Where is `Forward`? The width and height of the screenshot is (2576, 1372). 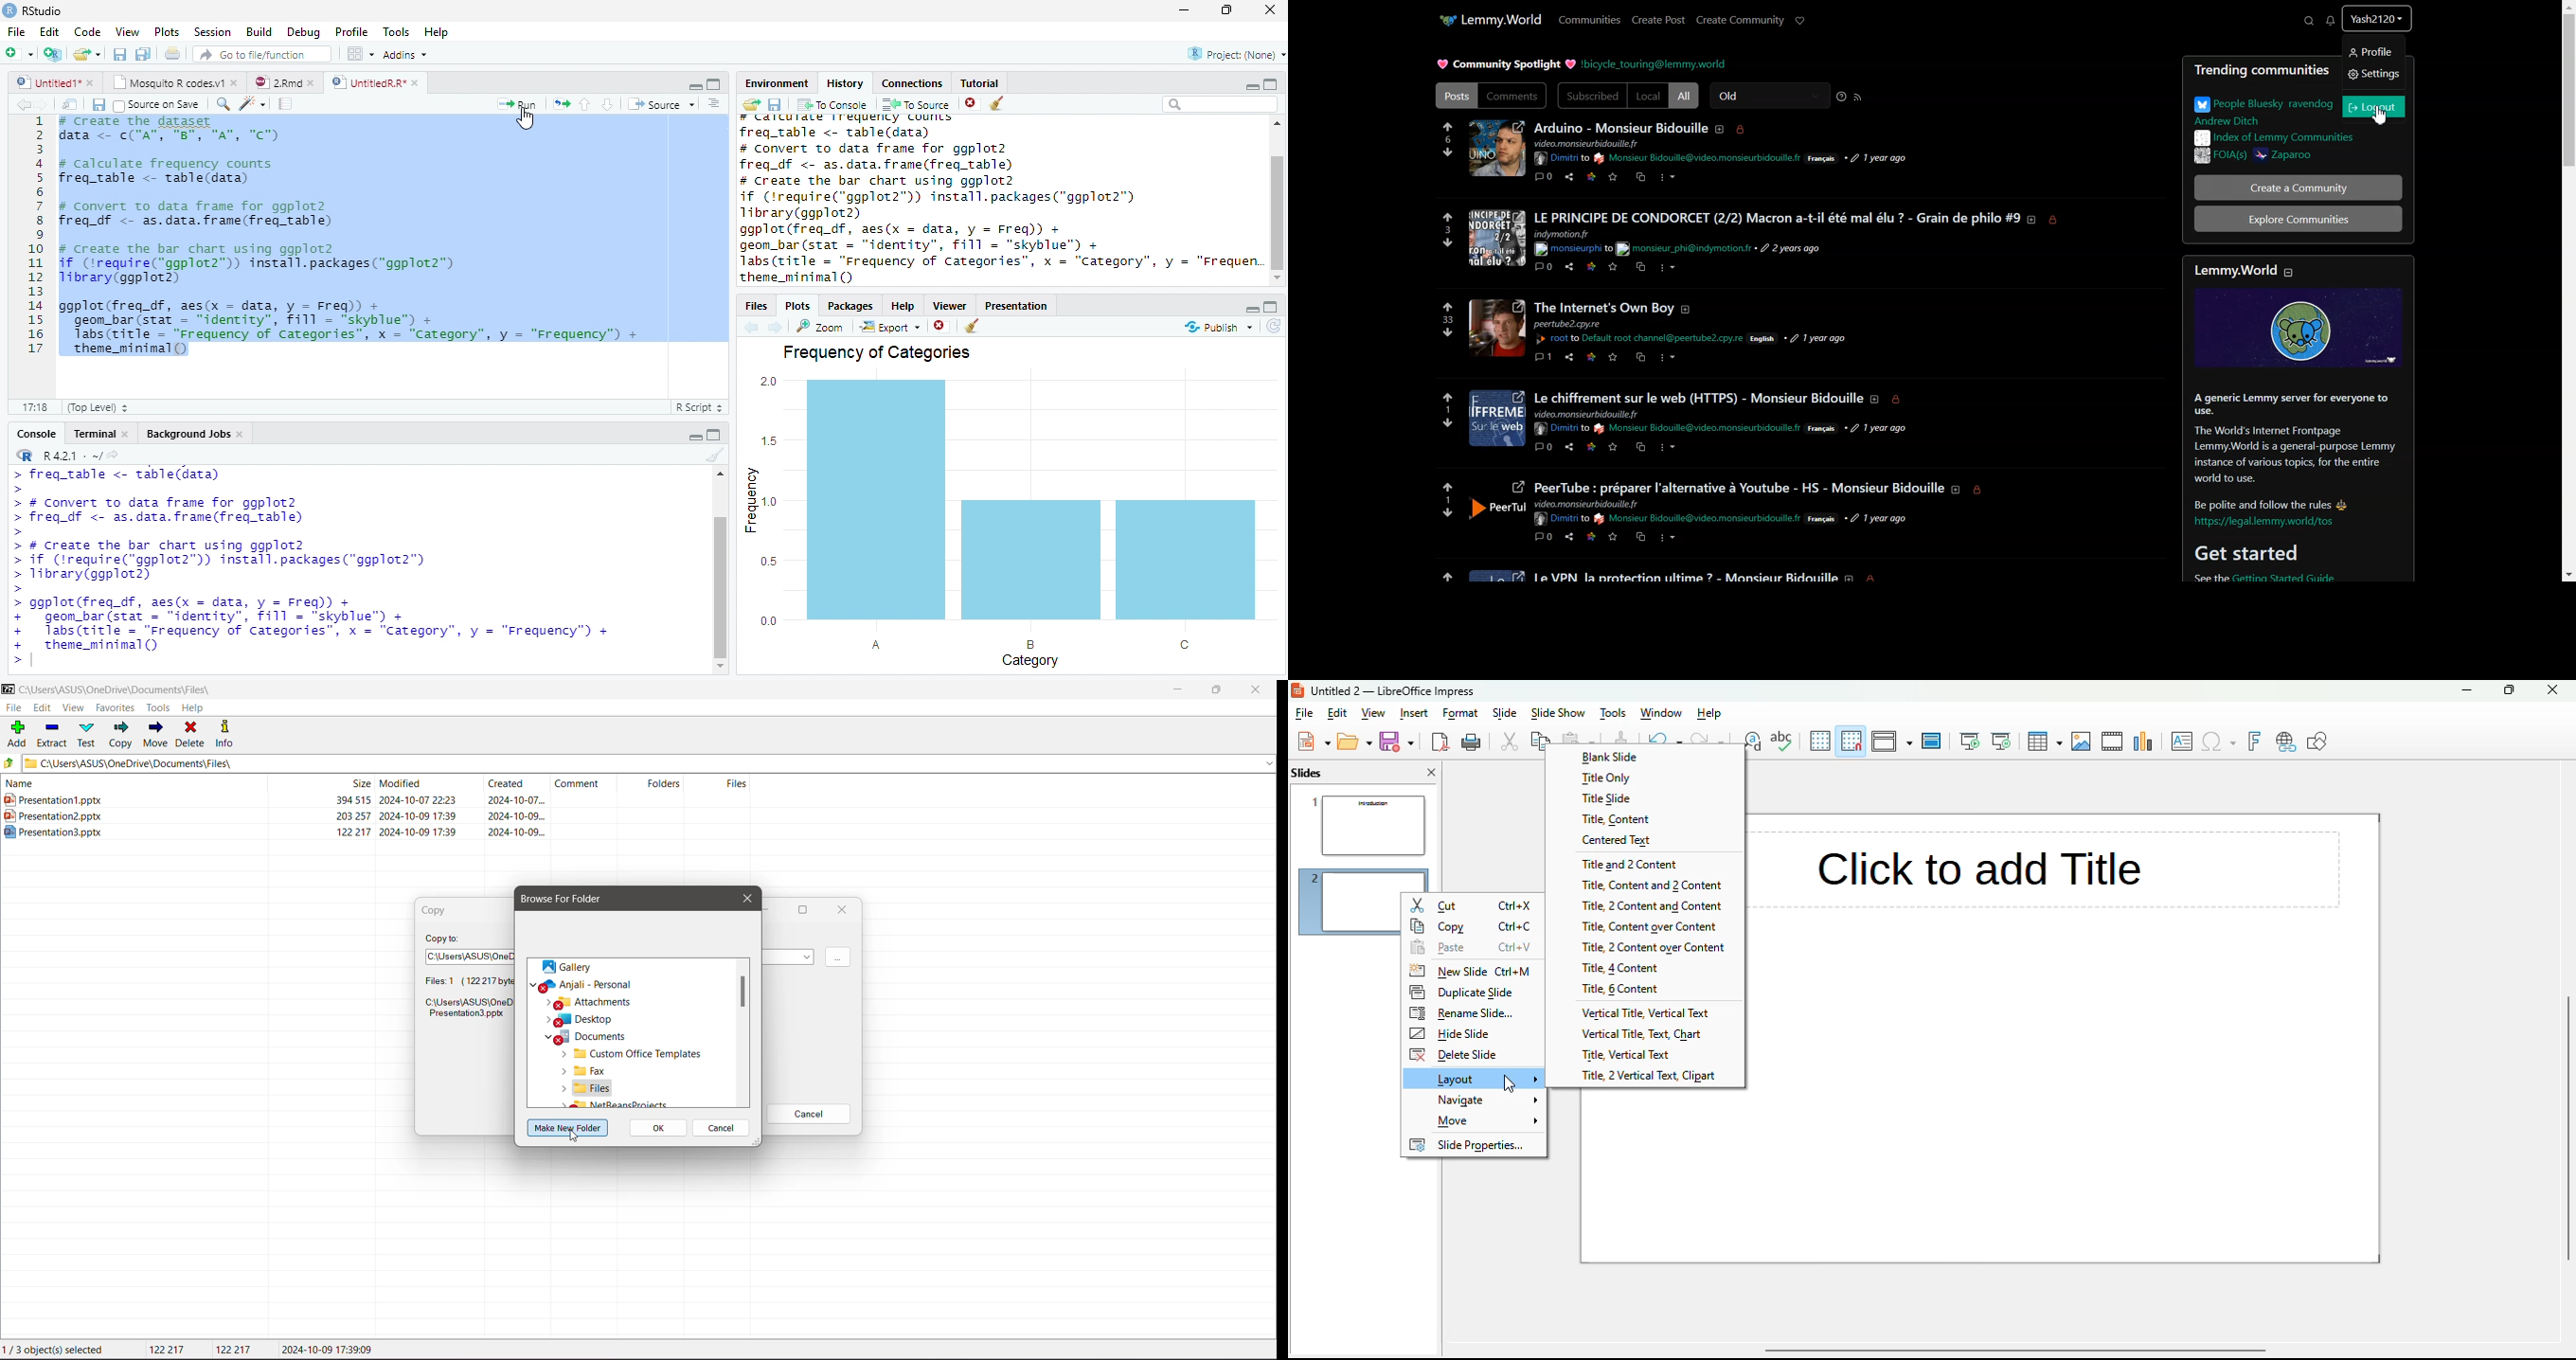
Forward is located at coordinates (47, 104).